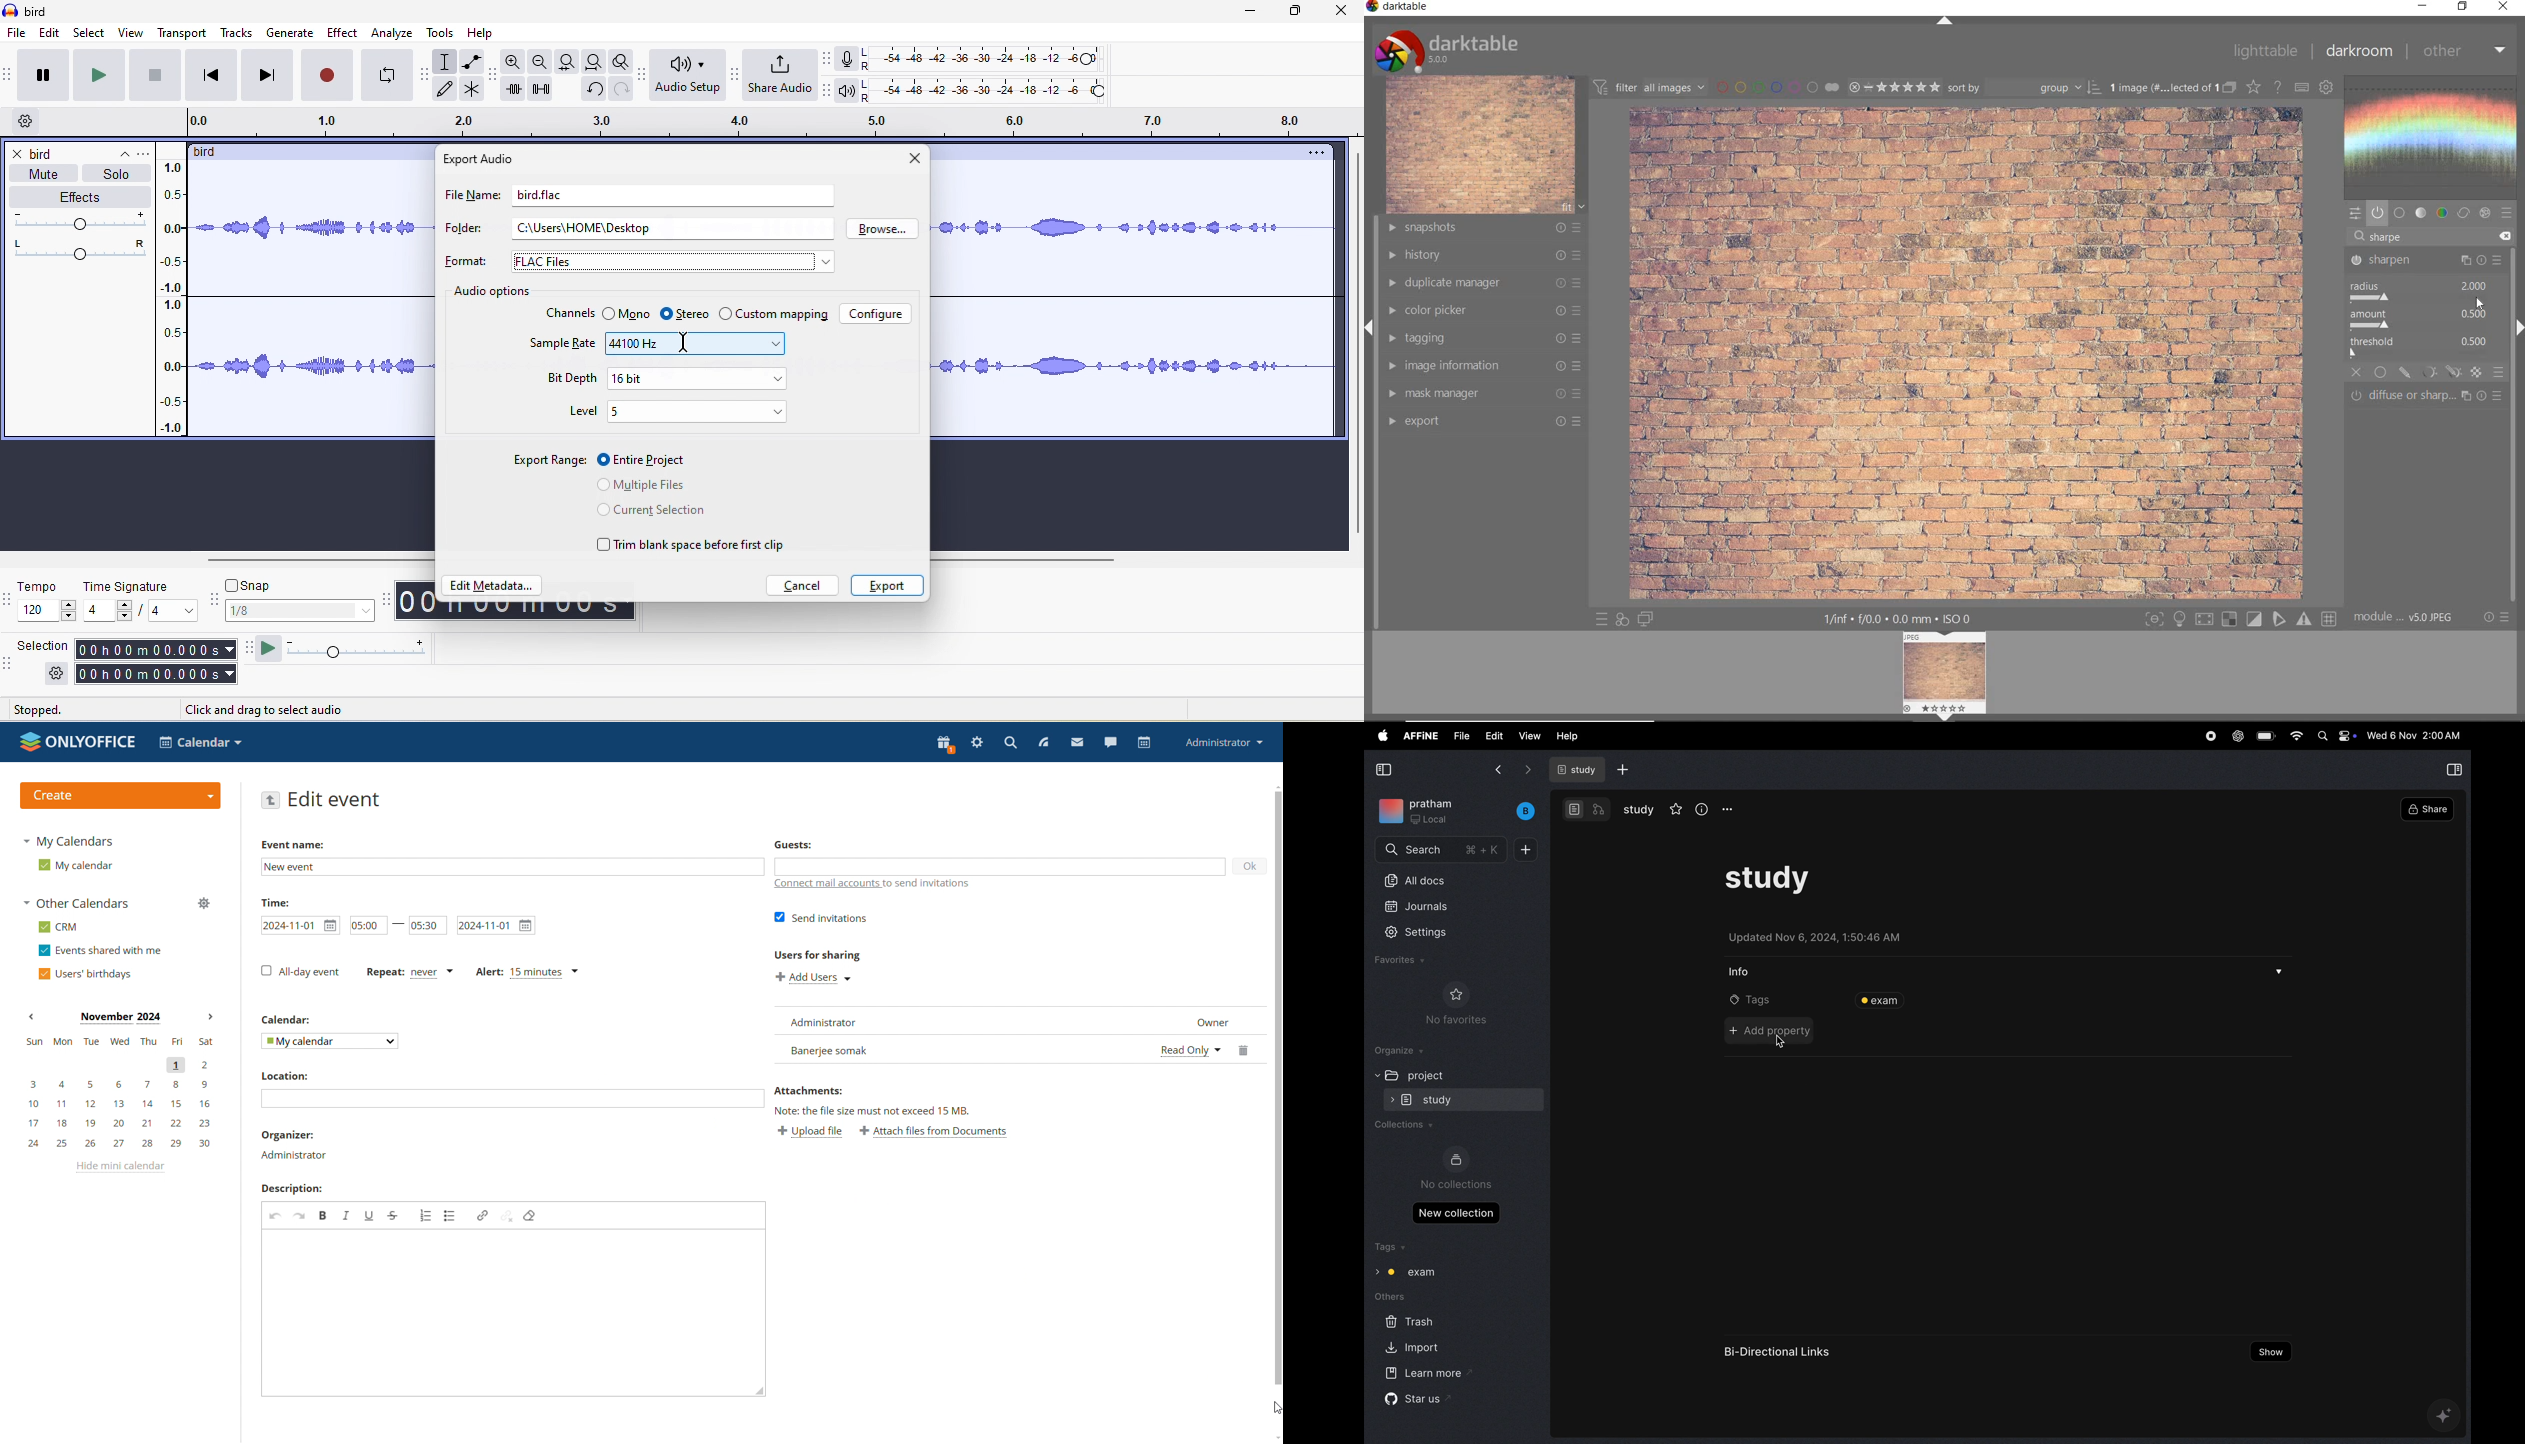 Image resolution: width=2548 pixels, height=1456 pixels. What do you see at coordinates (1427, 1074) in the screenshot?
I see `project` at bounding box center [1427, 1074].